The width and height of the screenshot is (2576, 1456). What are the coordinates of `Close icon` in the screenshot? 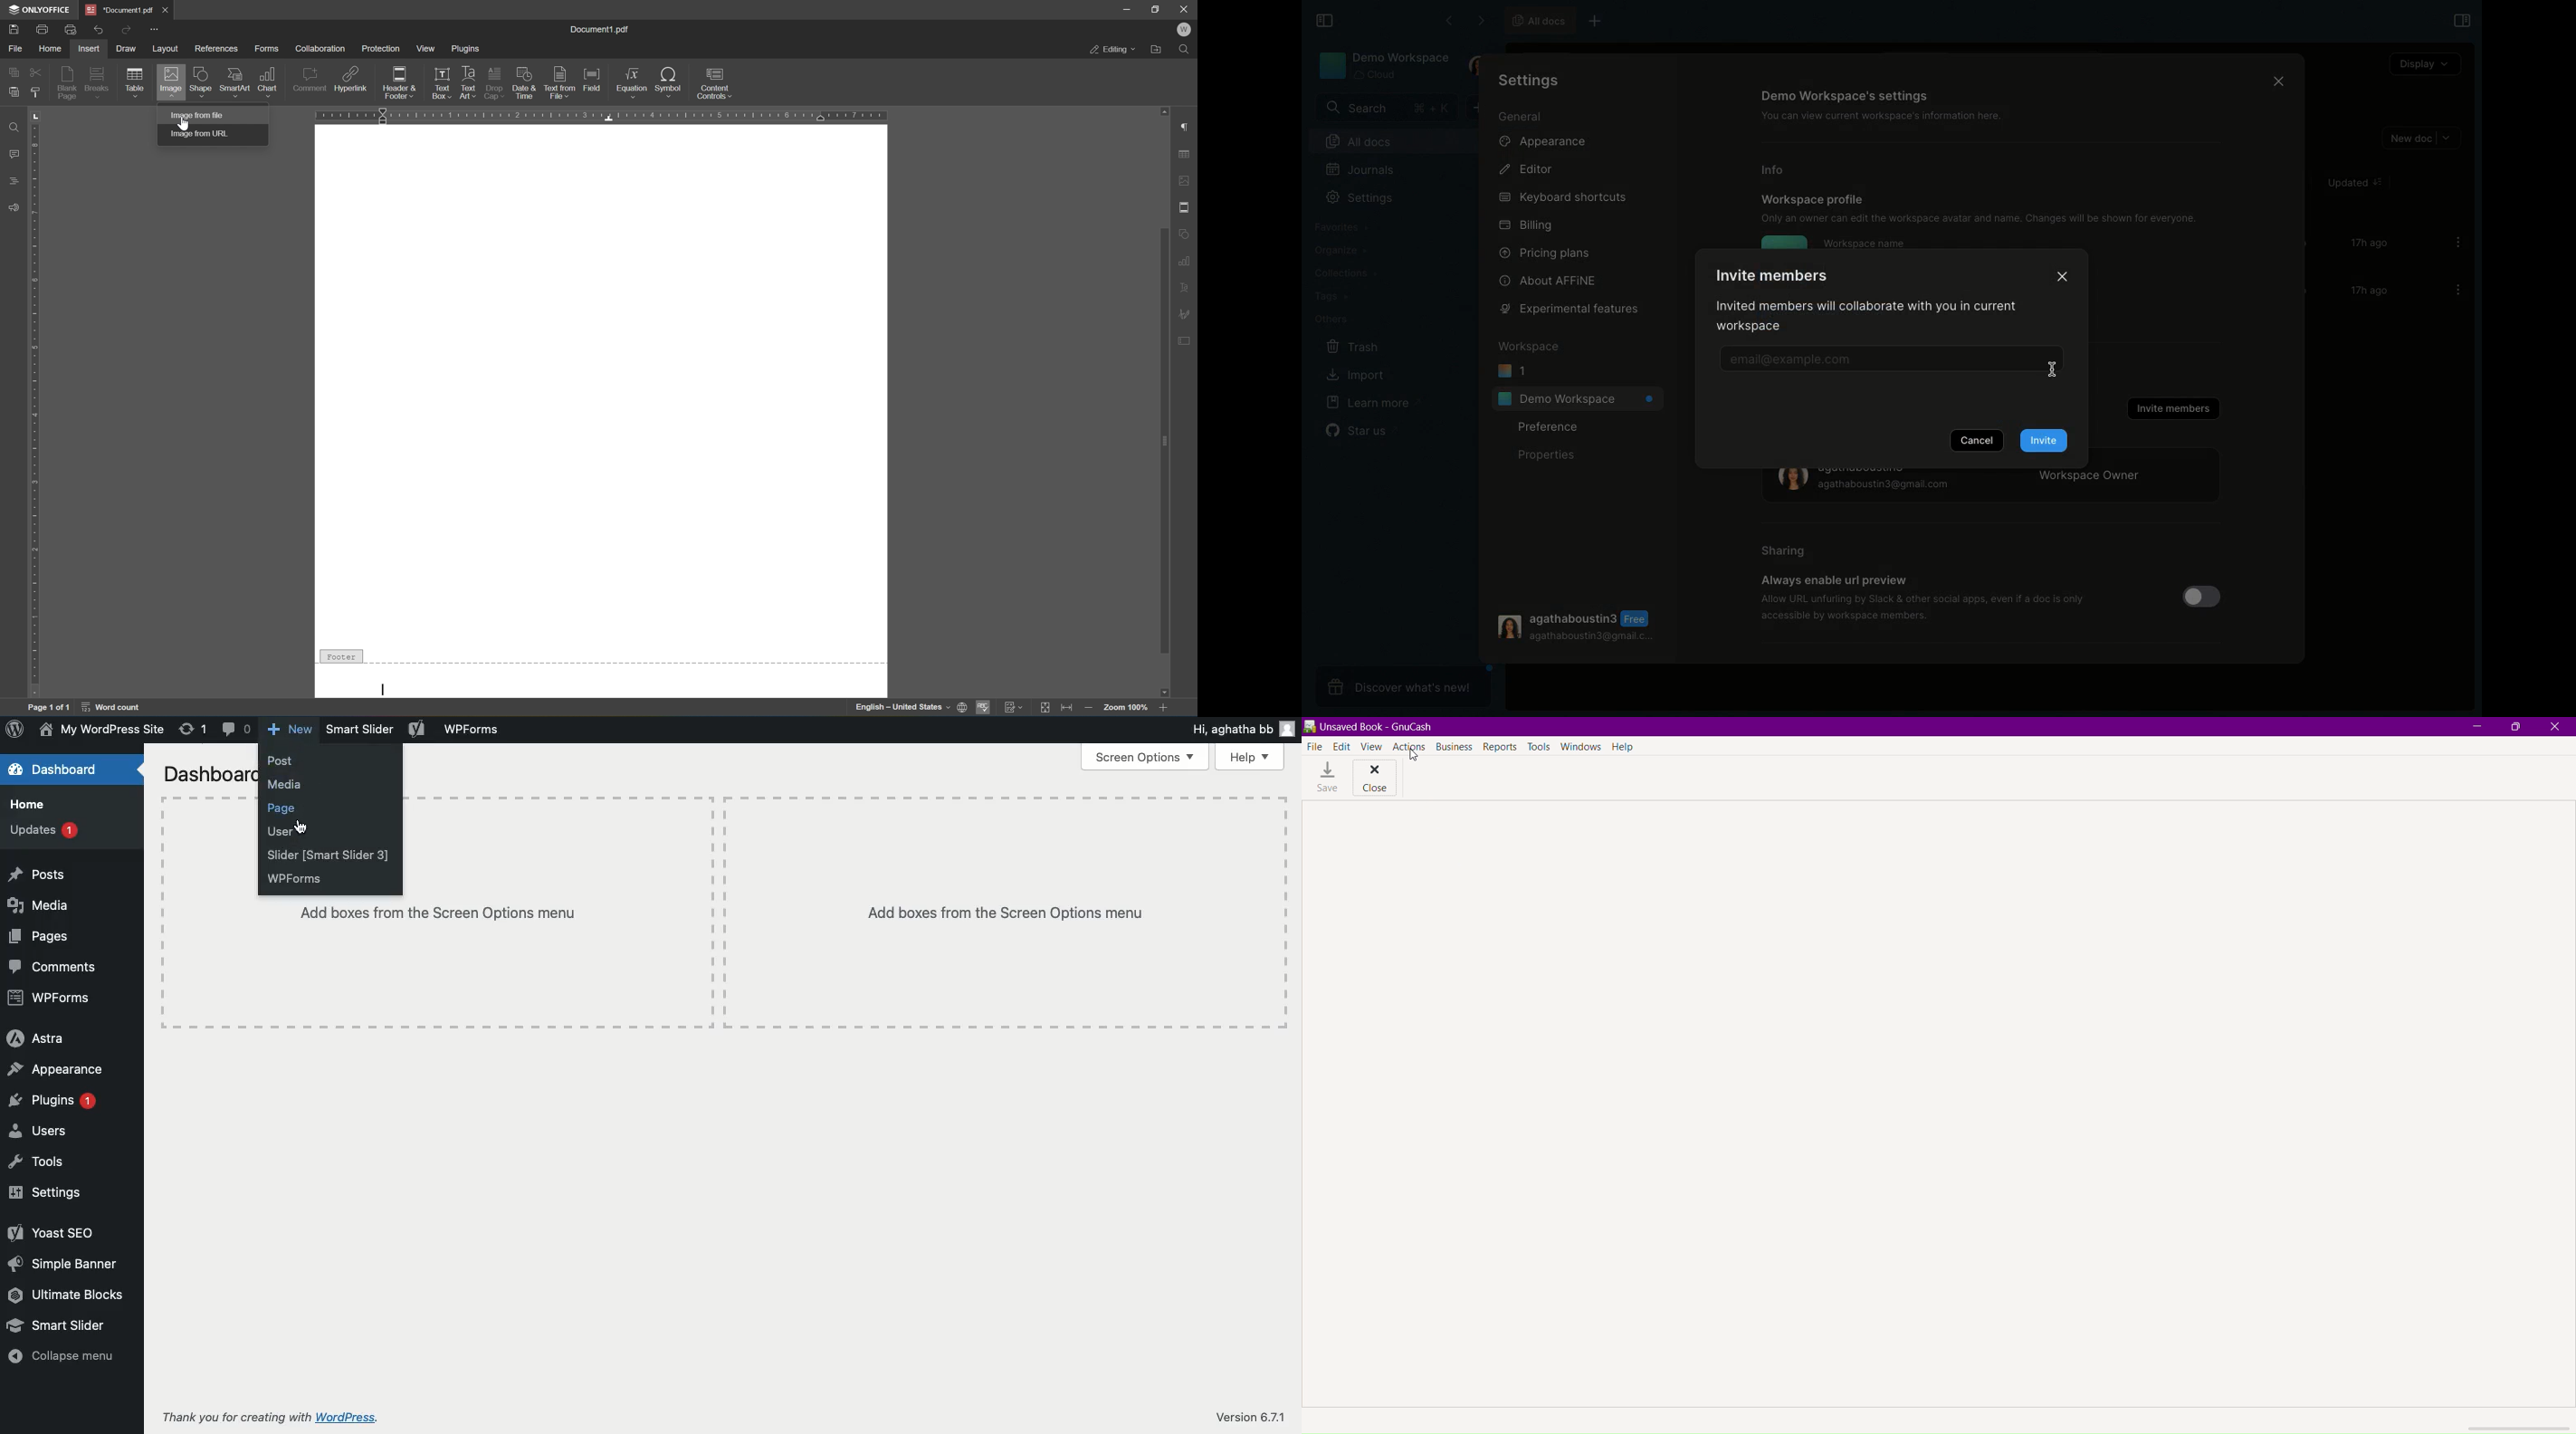 It's located at (2276, 80).